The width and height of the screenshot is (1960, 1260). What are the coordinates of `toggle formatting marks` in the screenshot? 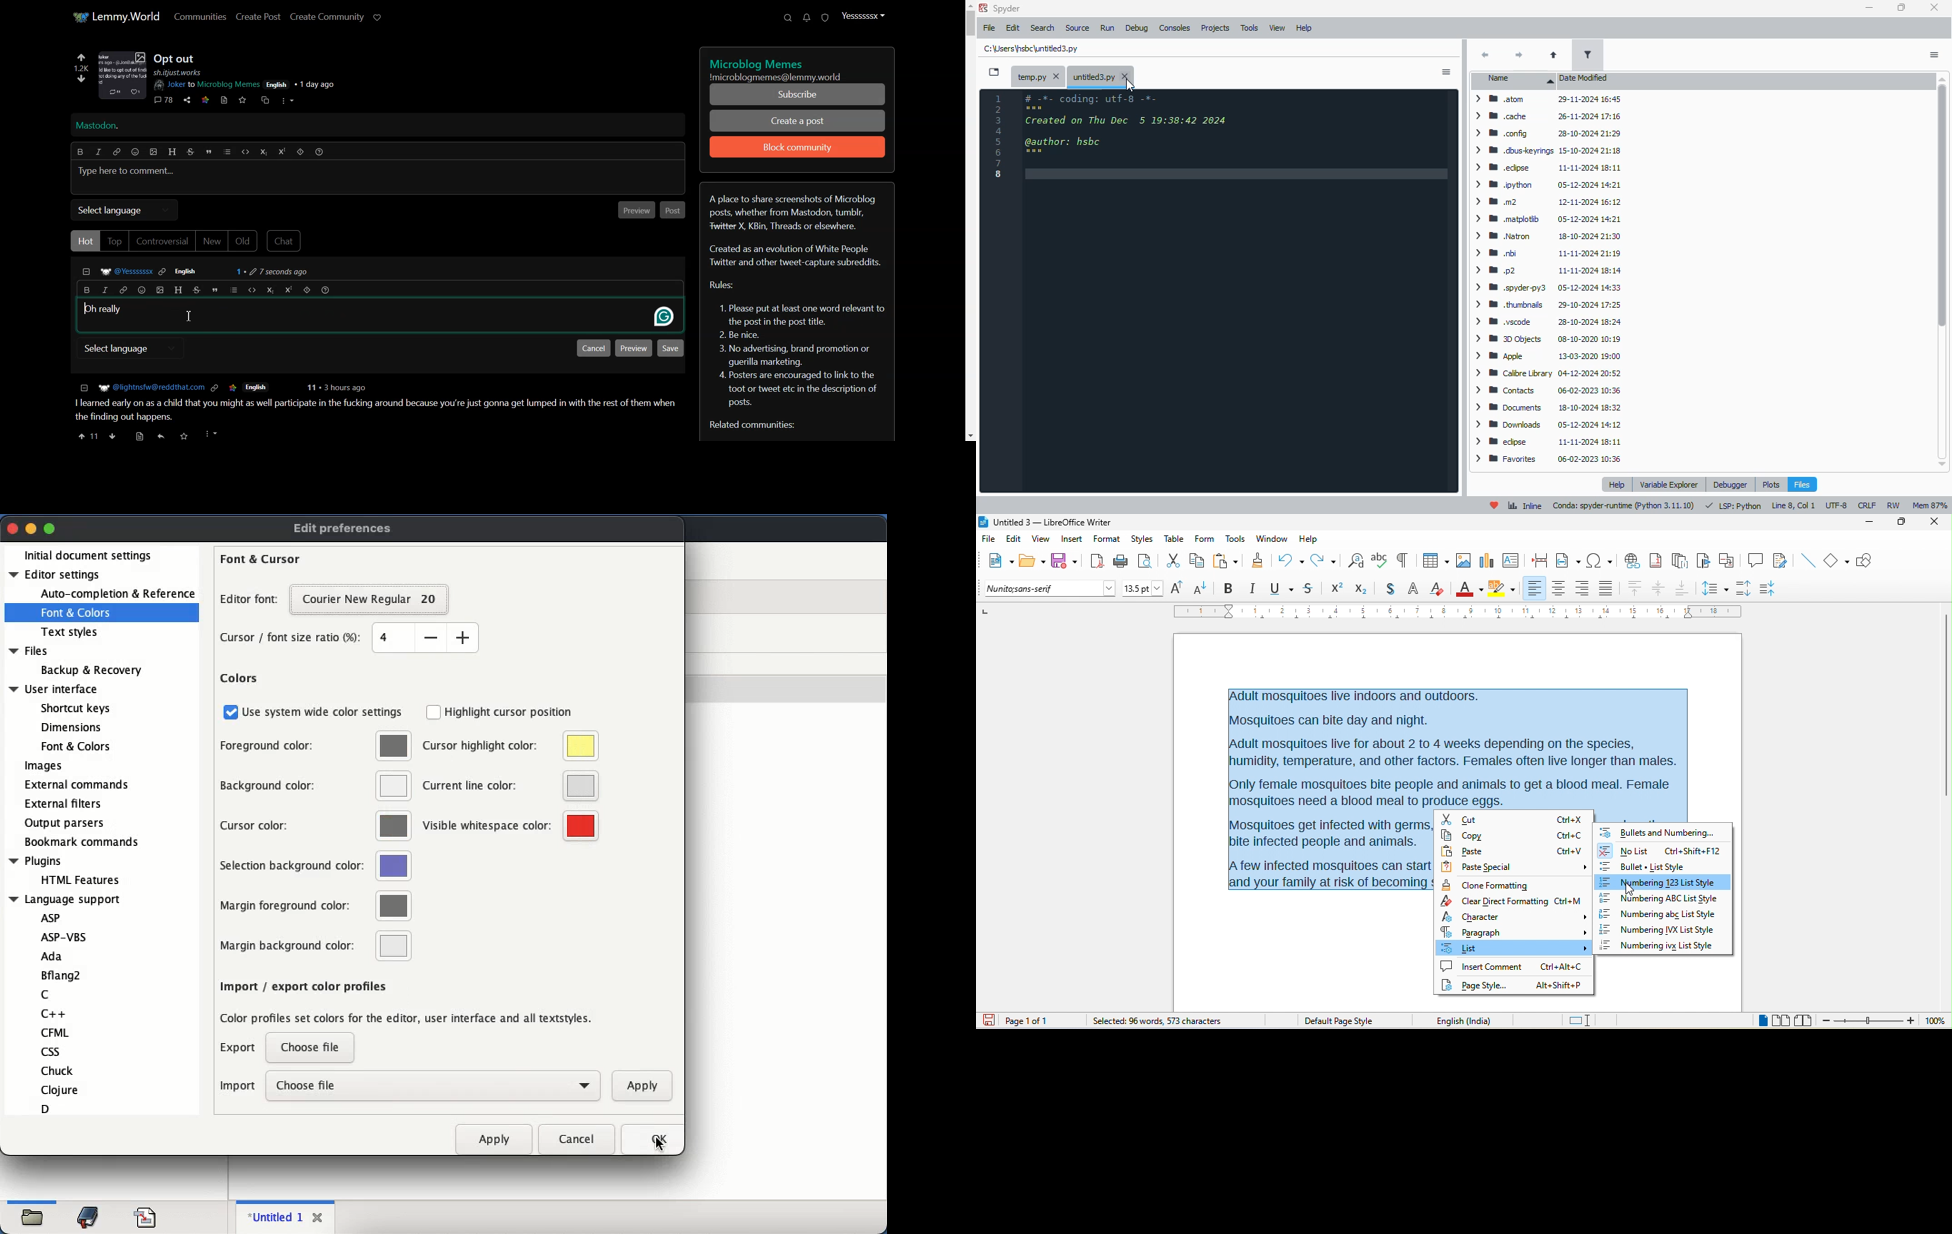 It's located at (1405, 560).